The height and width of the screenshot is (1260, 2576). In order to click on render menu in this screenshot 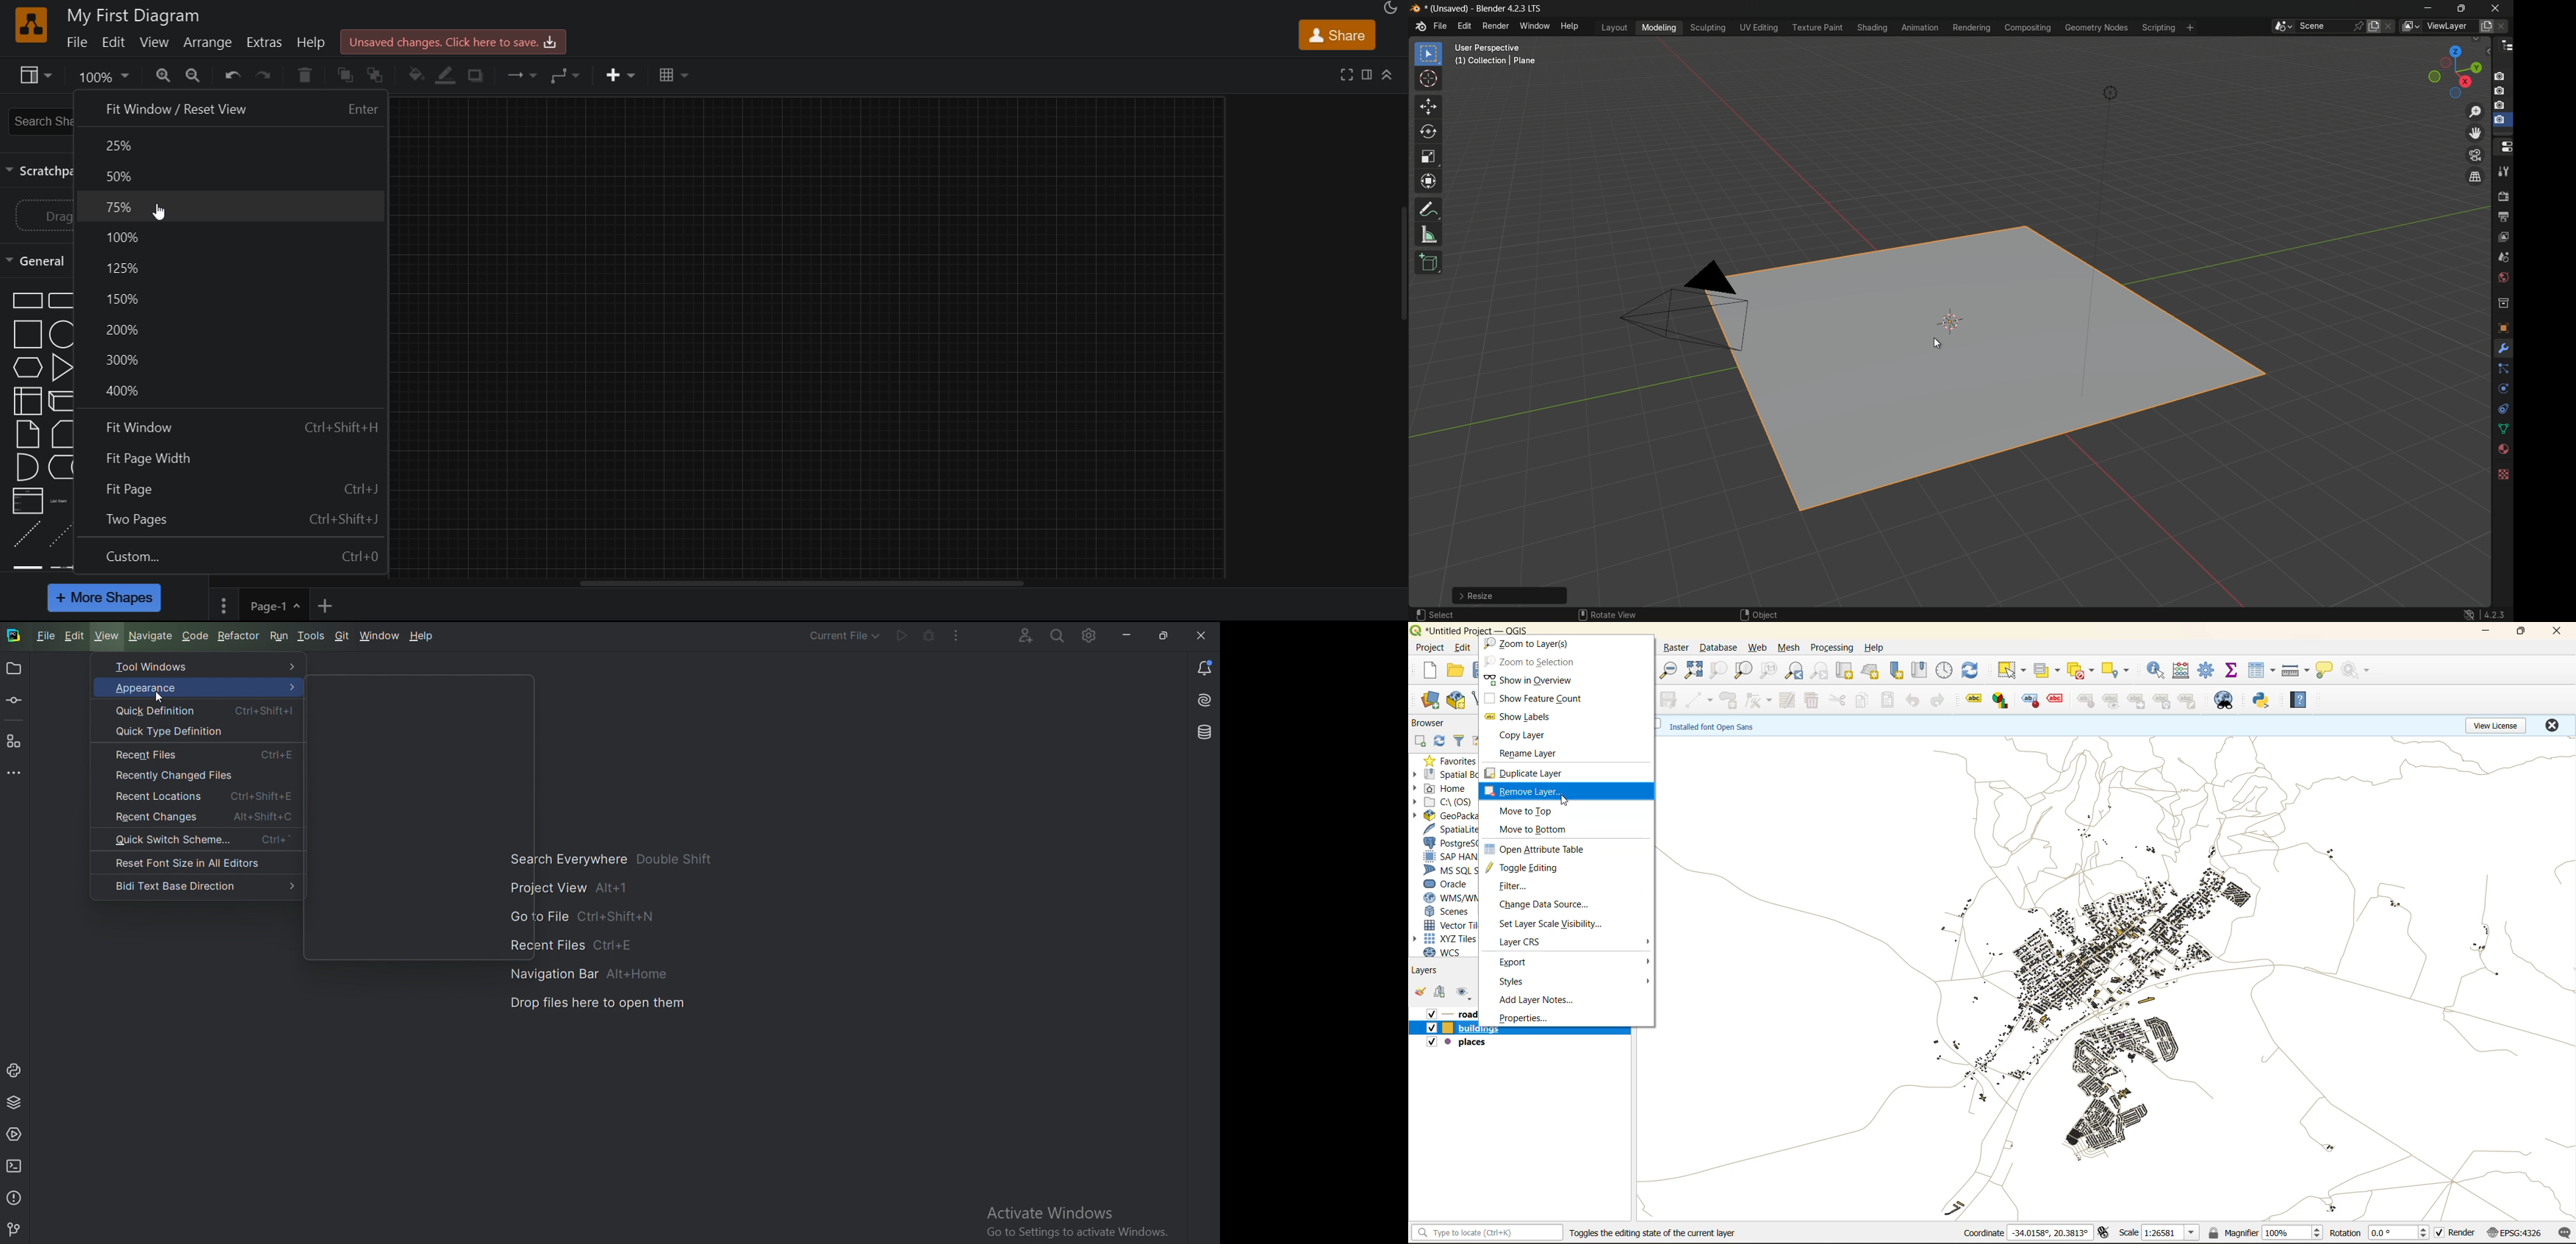, I will do `click(1497, 27)`.